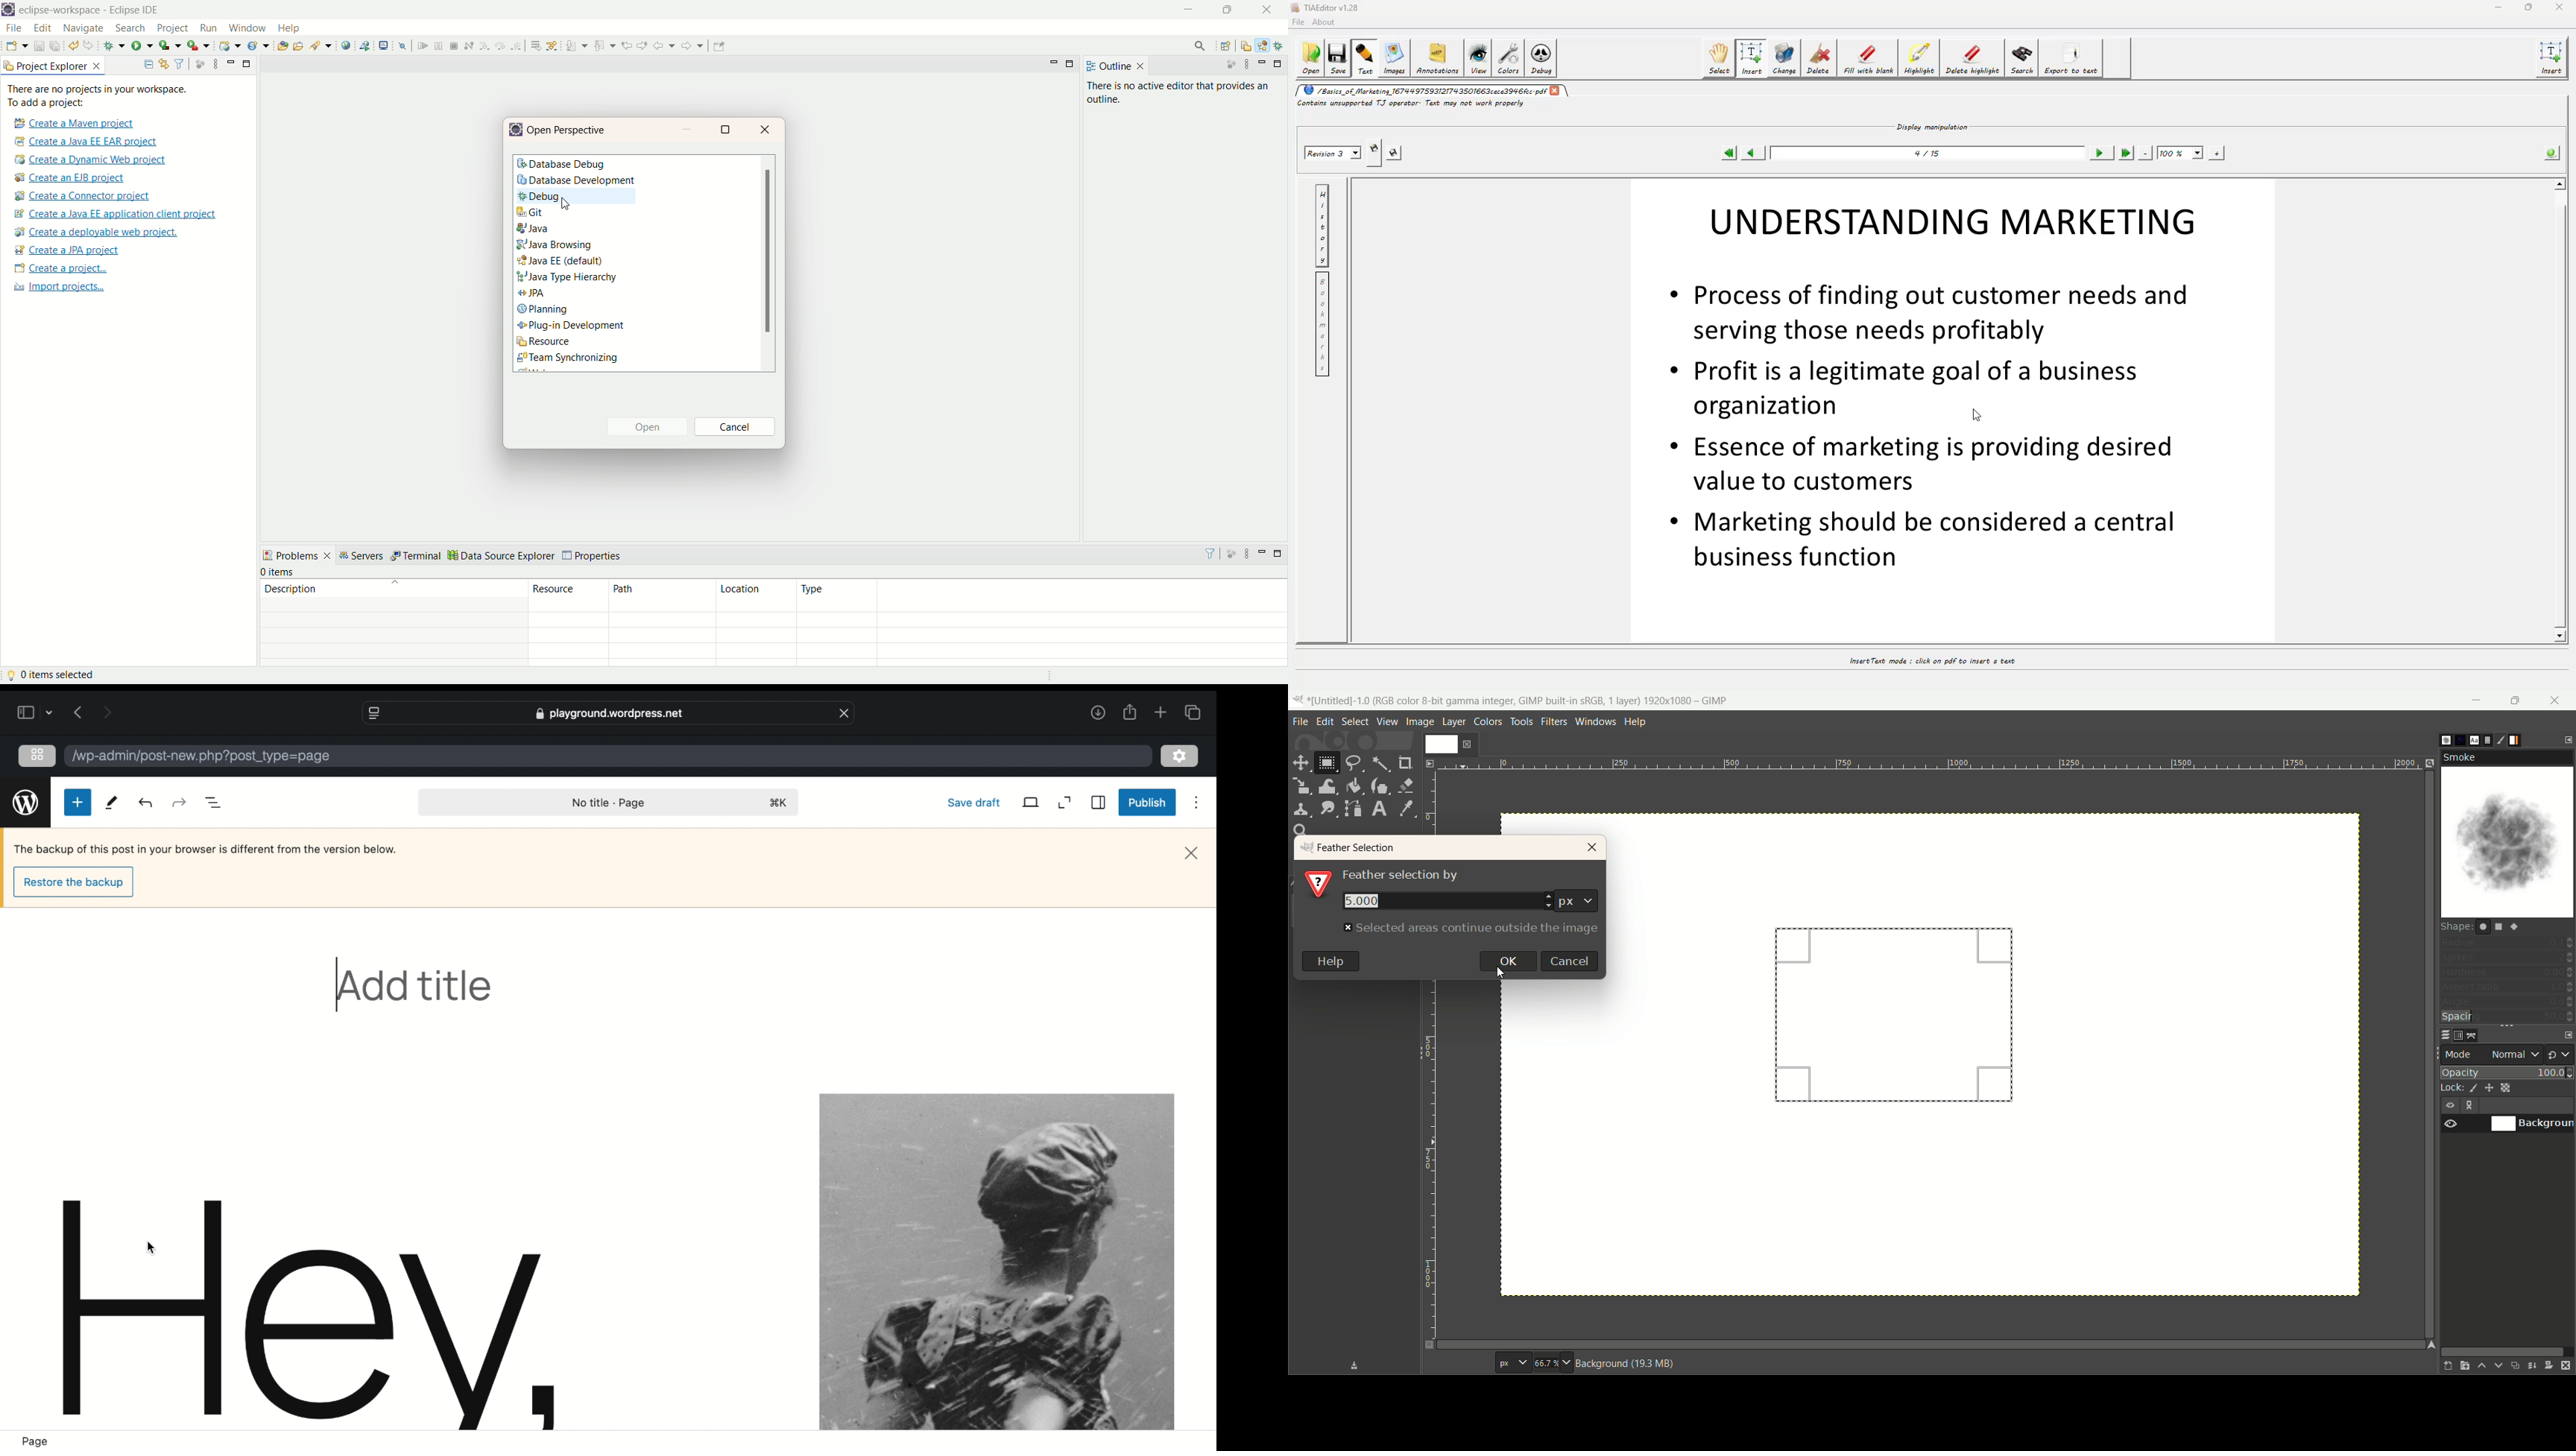 The height and width of the screenshot is (1456, 2576). What do you see at coordinates (2461, 1036) in the screenshot?
I see `channel` at bounding box center [2461, 1036].